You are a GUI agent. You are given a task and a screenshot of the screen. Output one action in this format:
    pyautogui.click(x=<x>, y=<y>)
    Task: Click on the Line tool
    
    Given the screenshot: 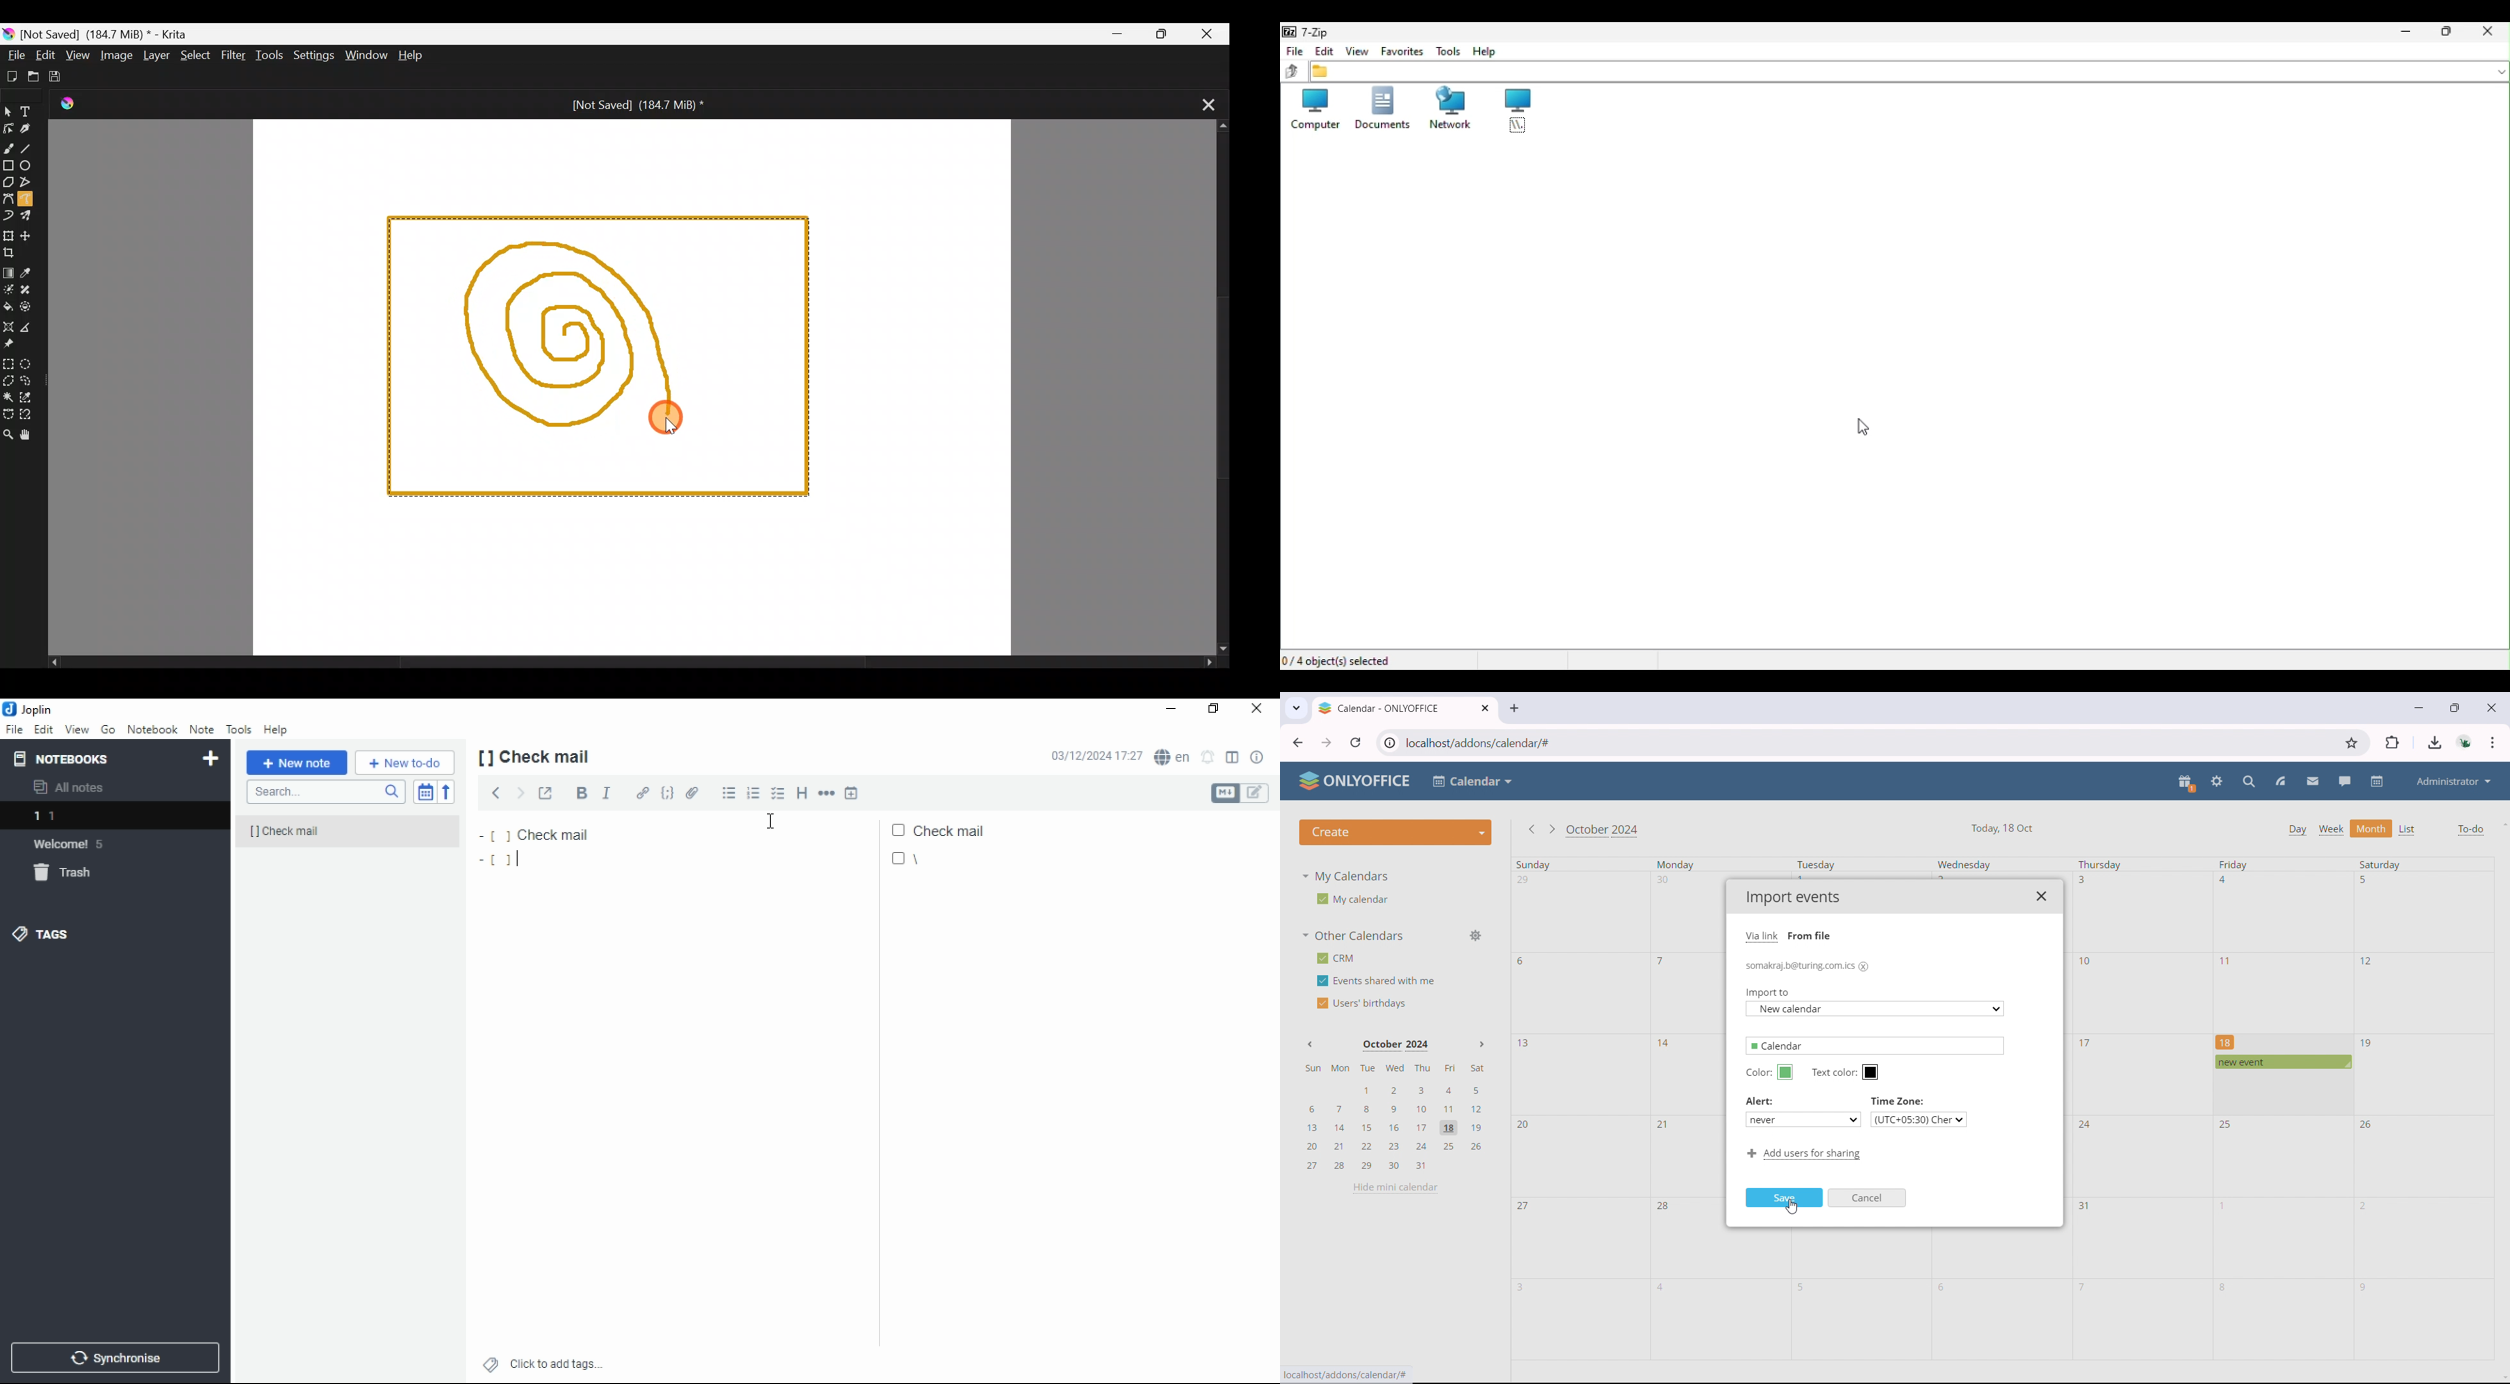 What is the action you would take?
    pyautogui.click(x=28, y=148)
    